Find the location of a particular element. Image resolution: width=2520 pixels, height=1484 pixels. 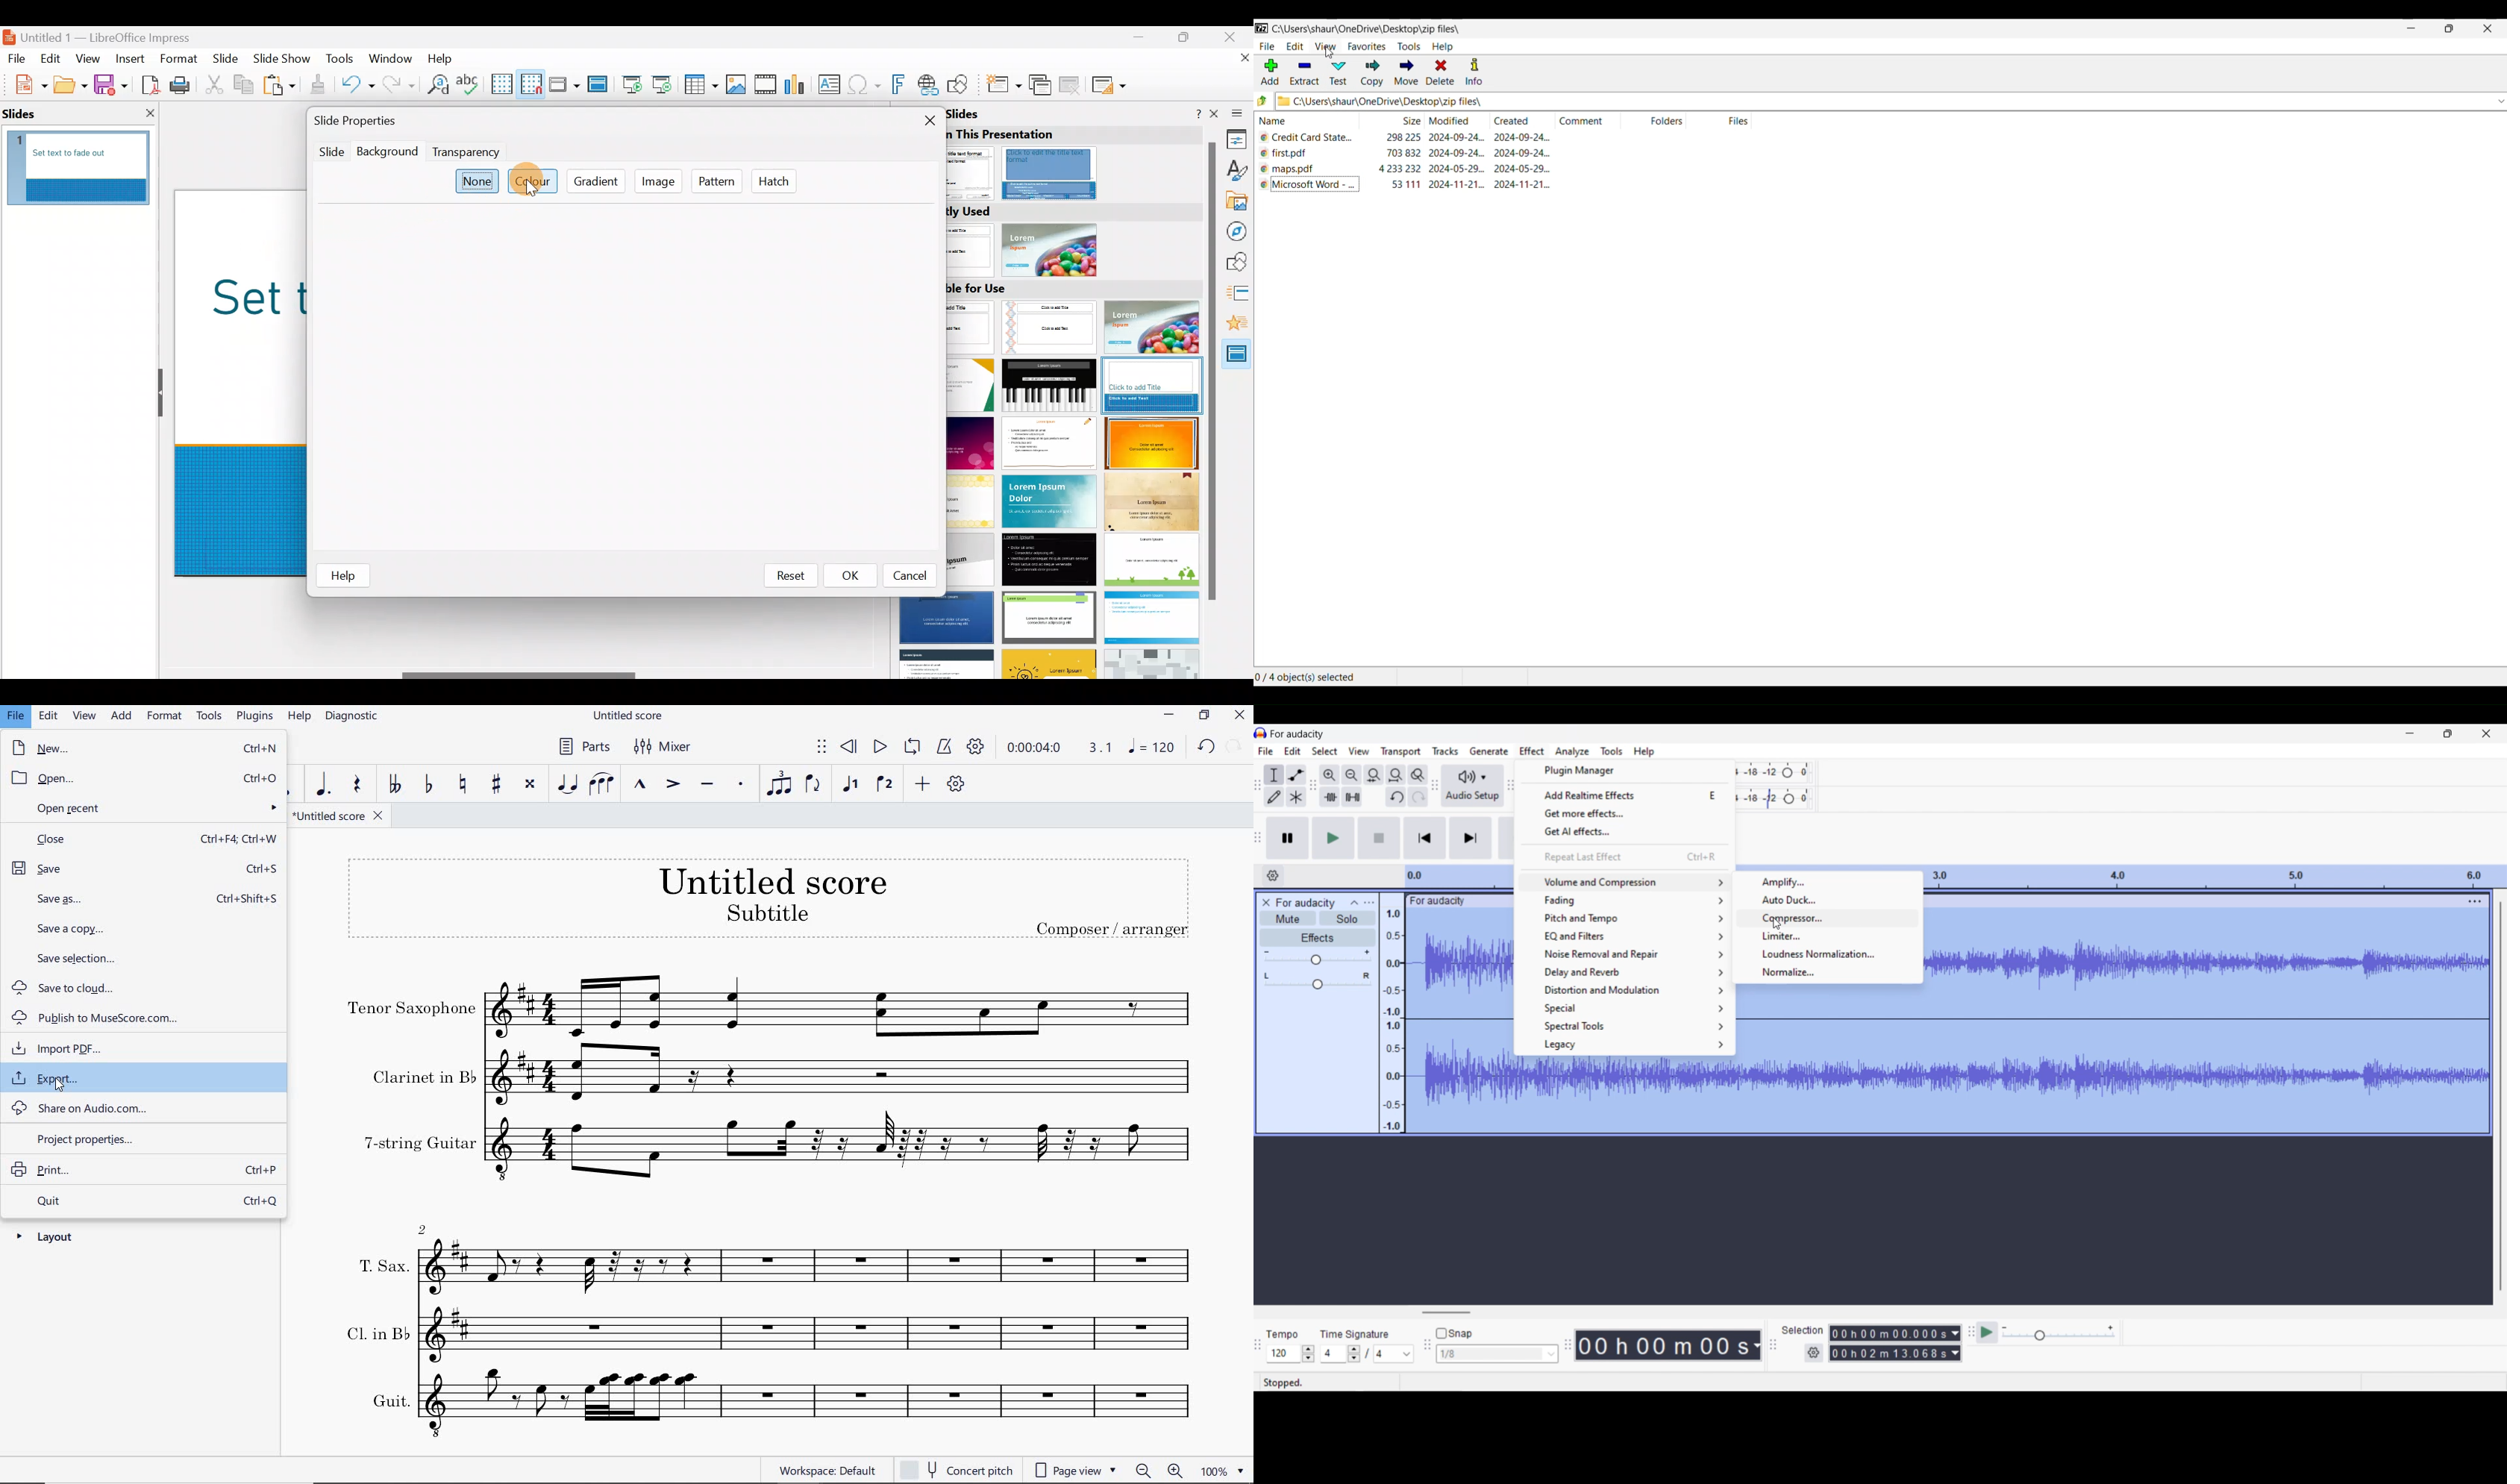

Cursor is located at coordinates (530, 190).